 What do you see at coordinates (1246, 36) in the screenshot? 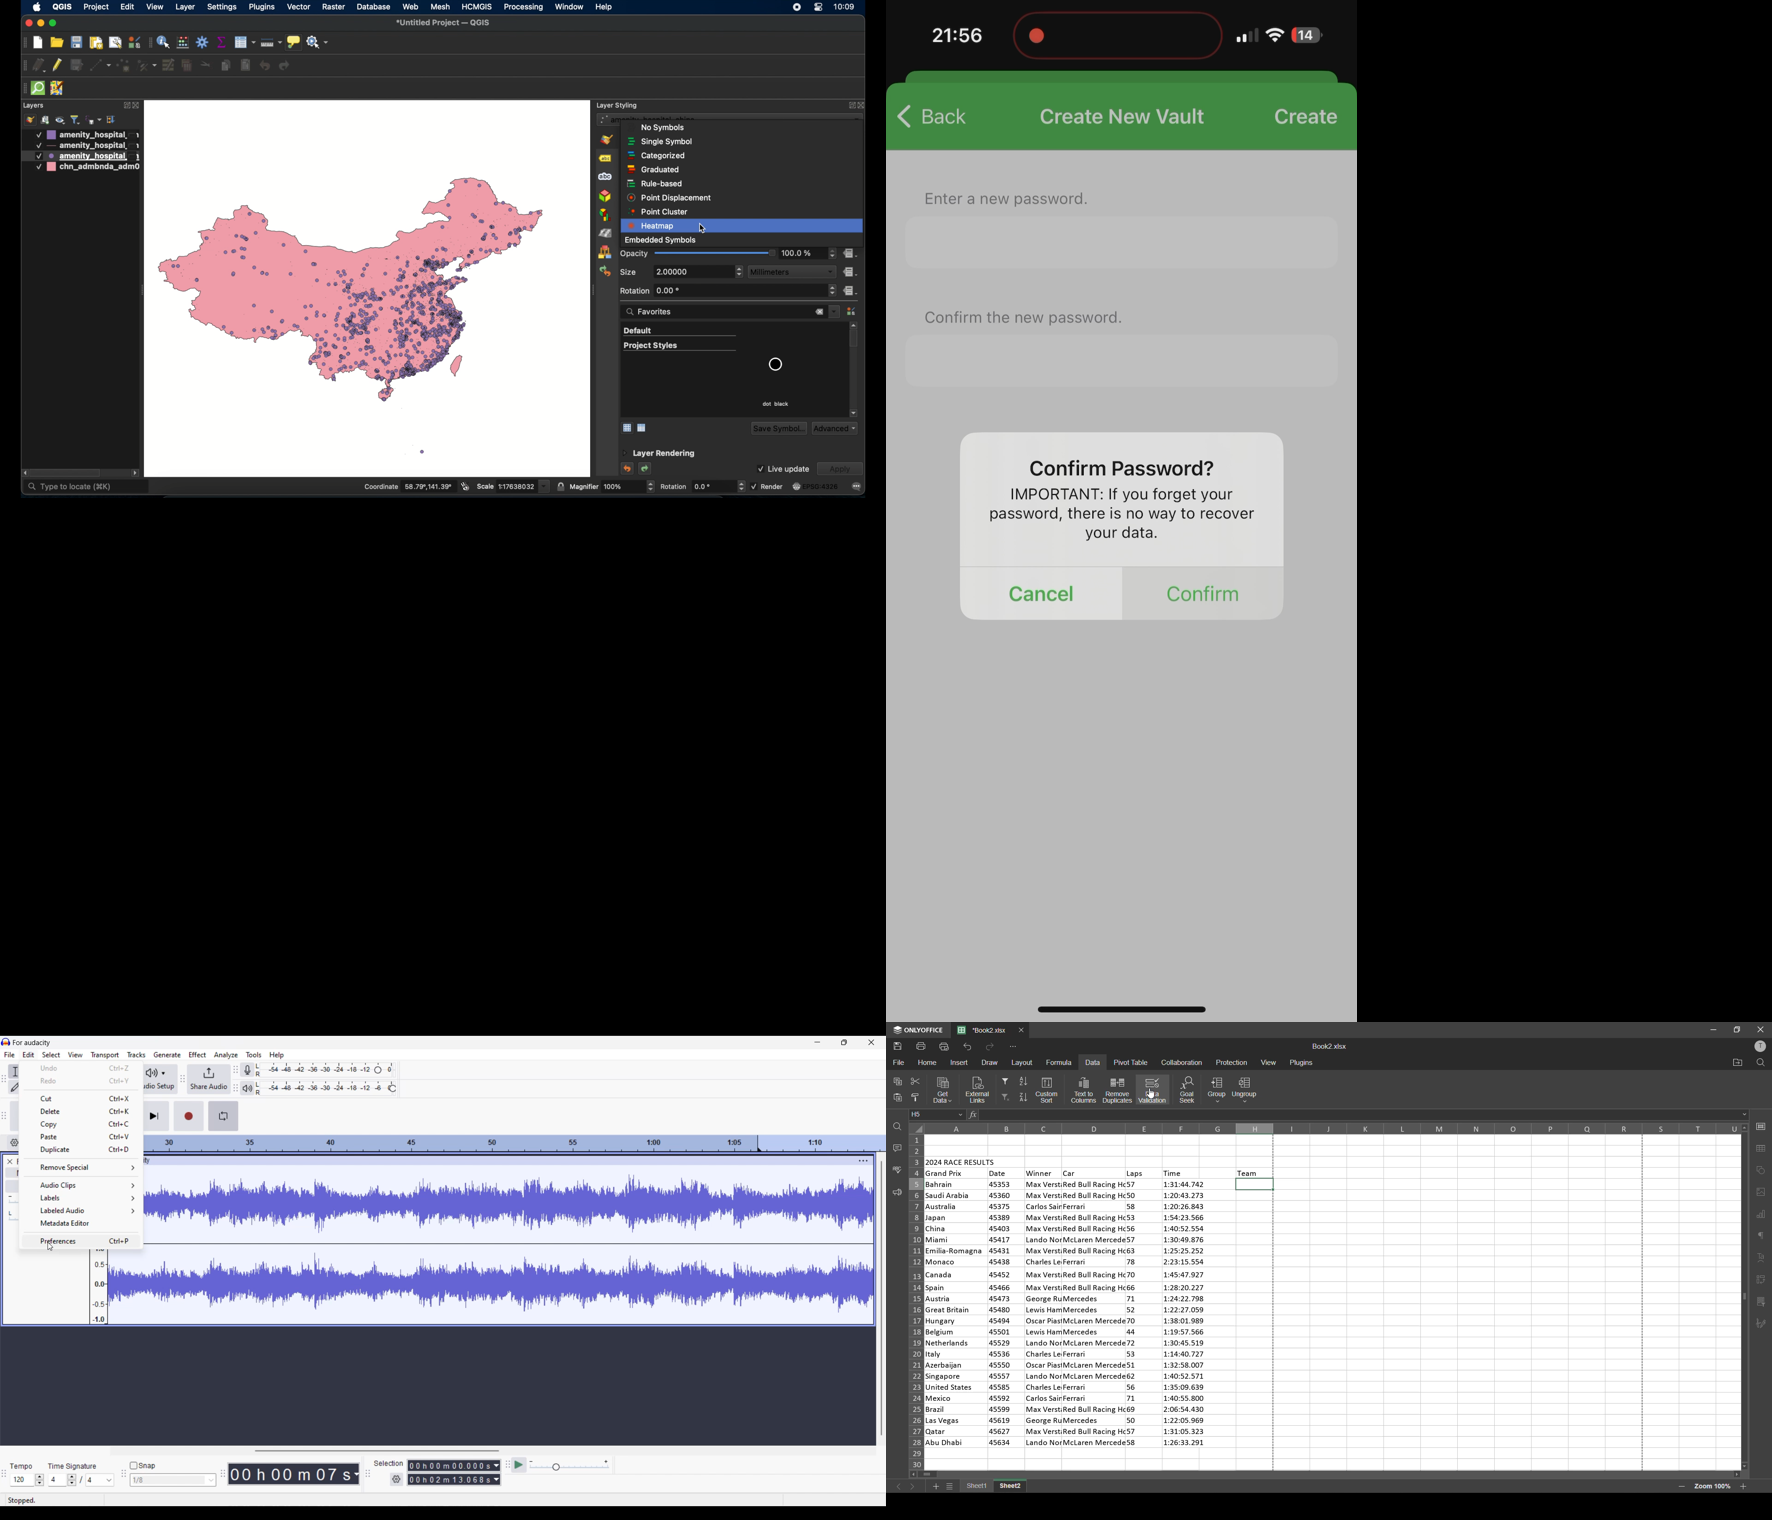
I see `signal` at bounding box center [1246, 36].